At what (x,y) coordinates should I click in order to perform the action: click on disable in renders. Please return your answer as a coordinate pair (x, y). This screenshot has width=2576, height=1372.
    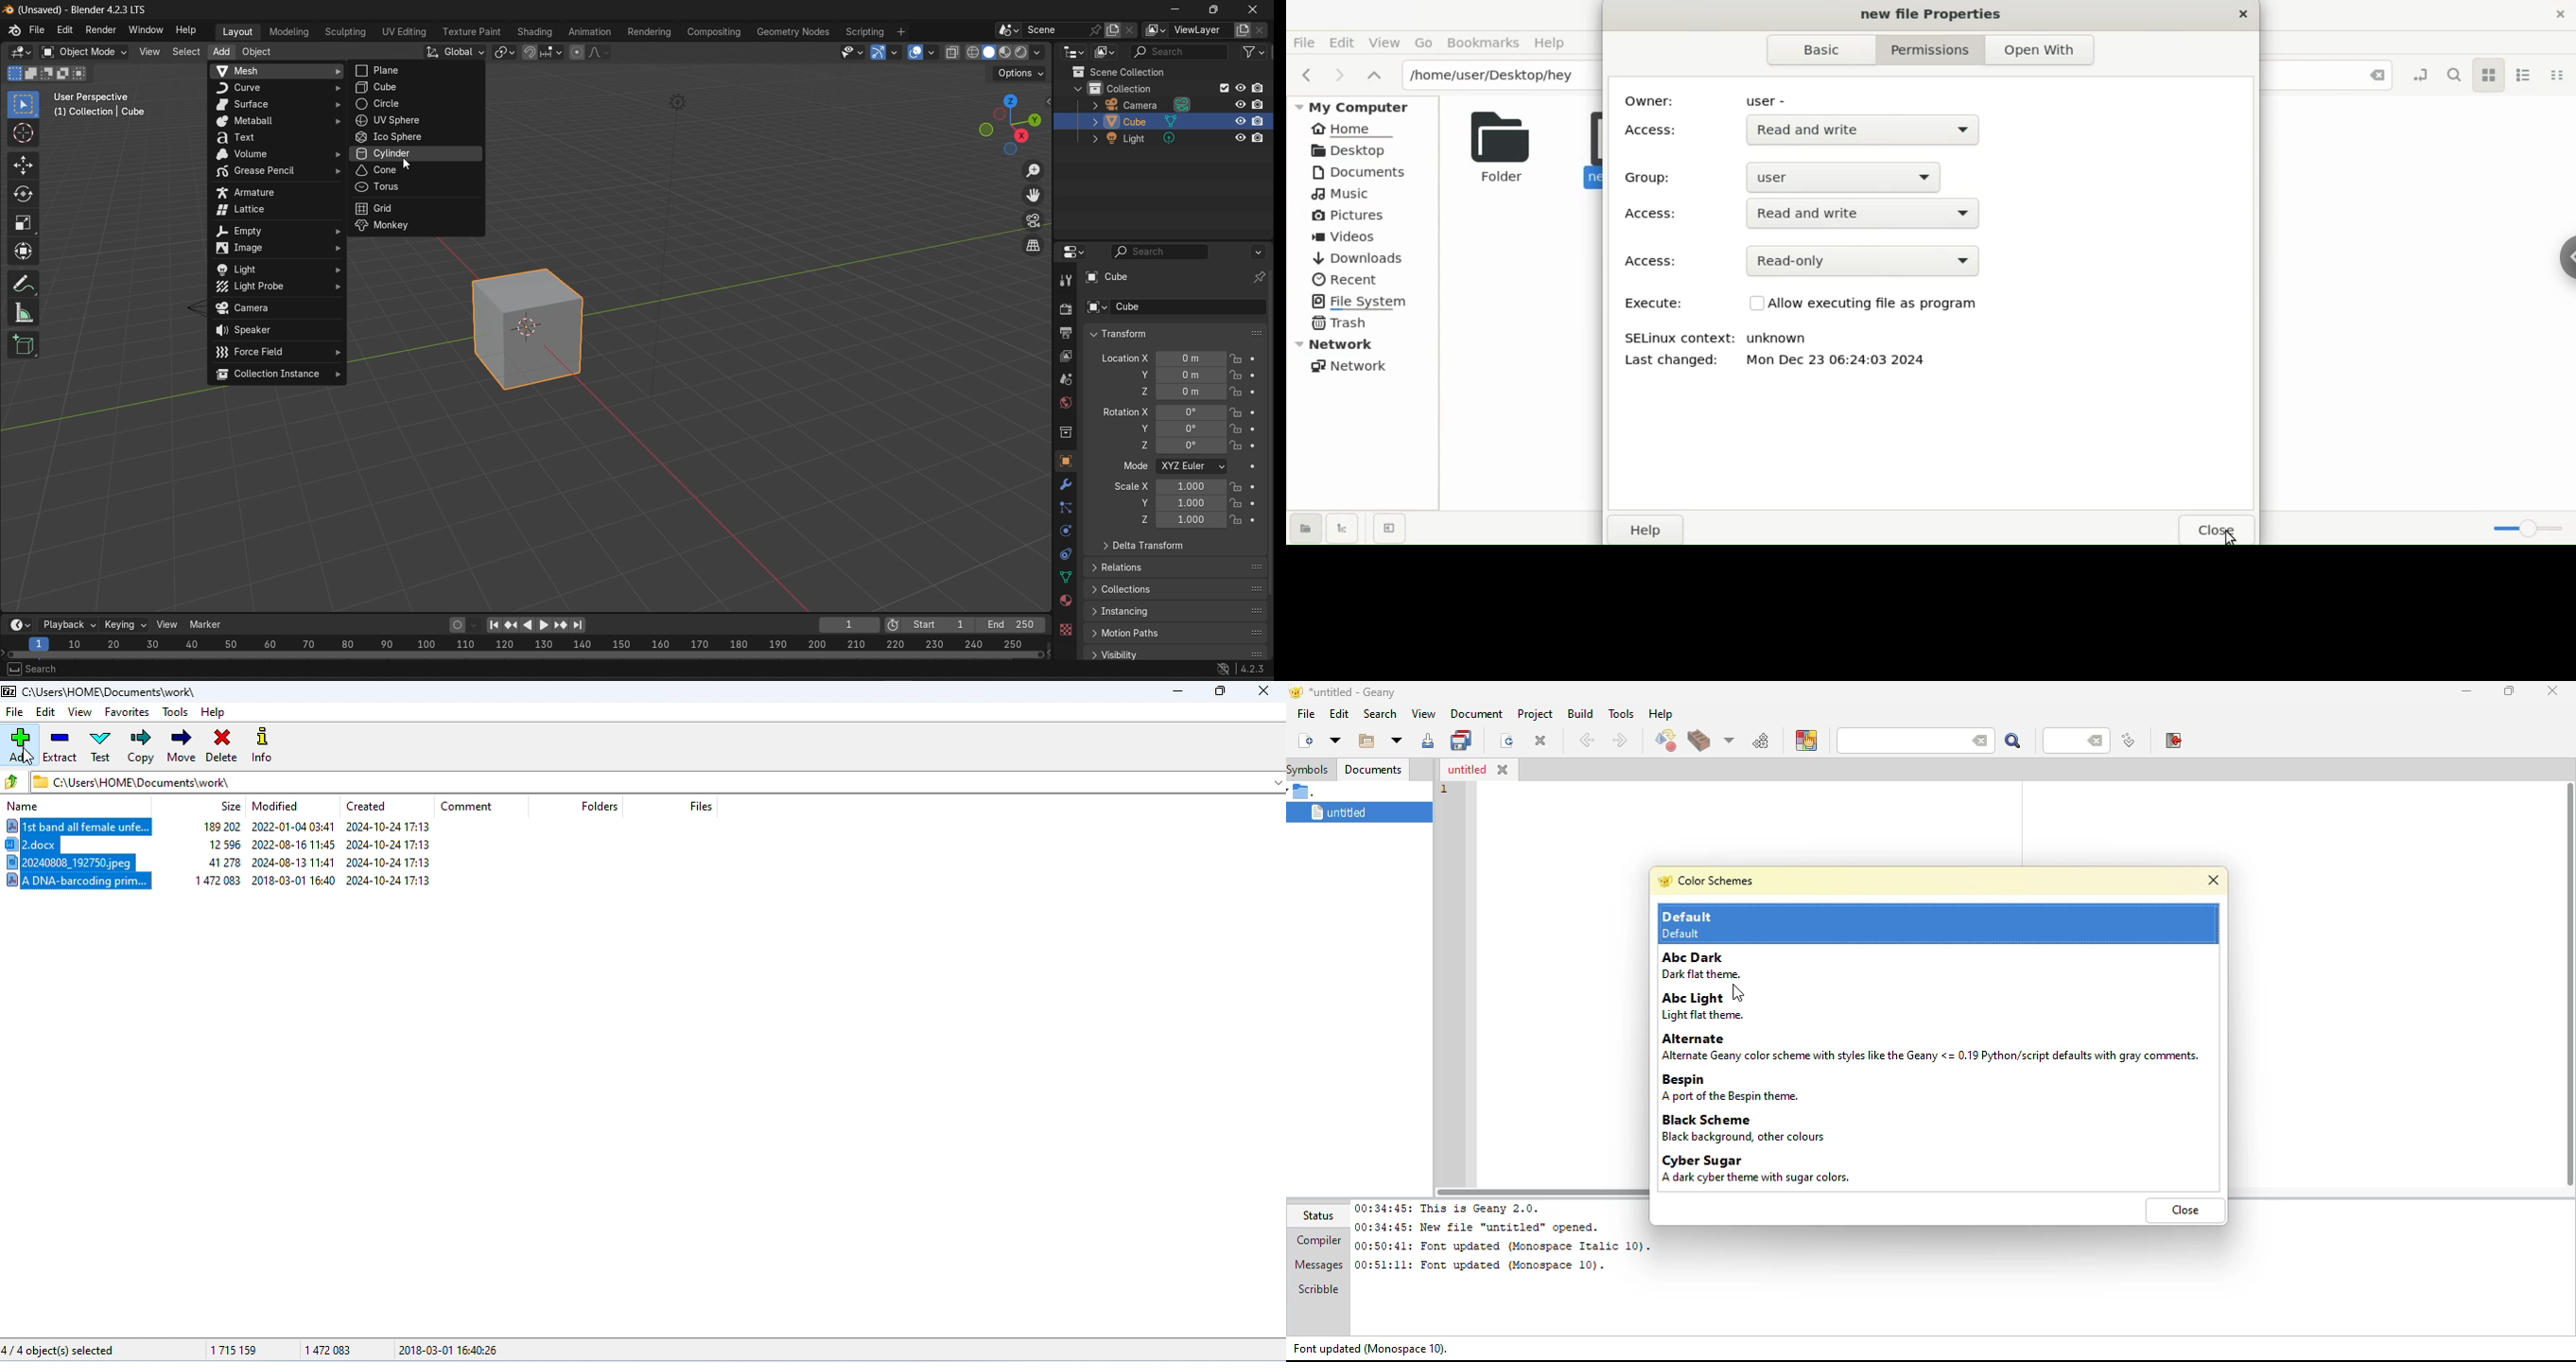
    Looking at the image, I should click on (1260, 121).